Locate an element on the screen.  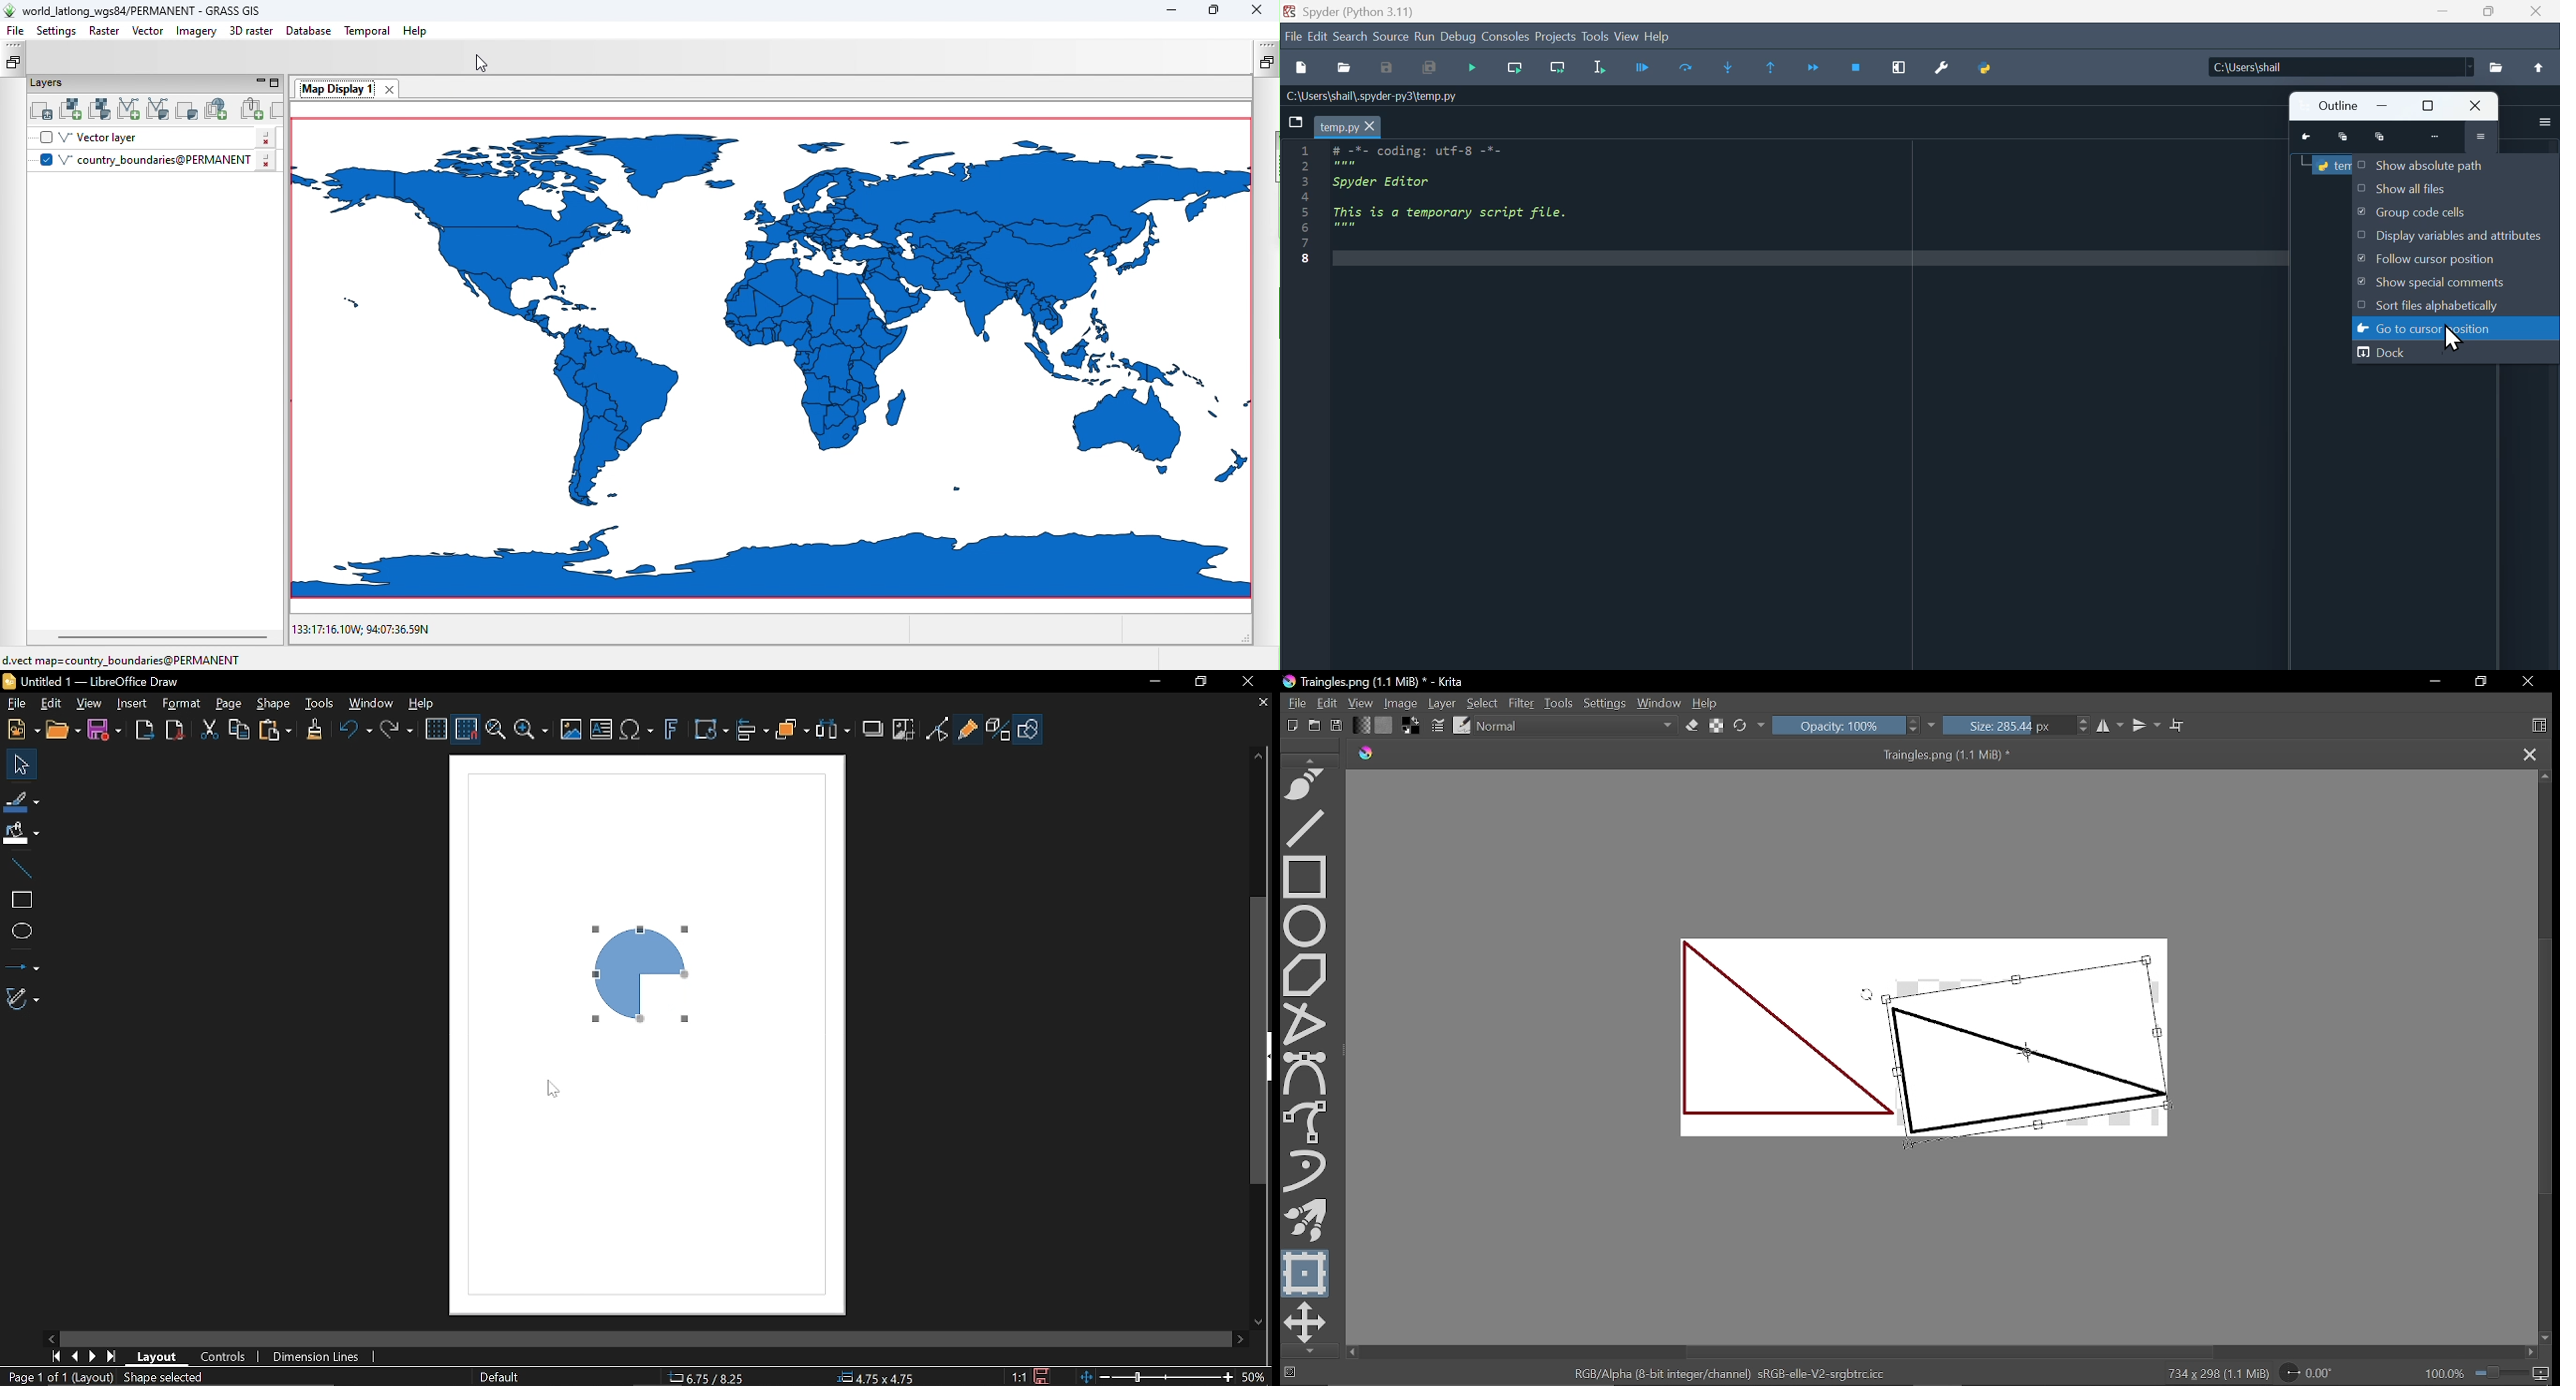
Crop is located at coordinates (903, 729).